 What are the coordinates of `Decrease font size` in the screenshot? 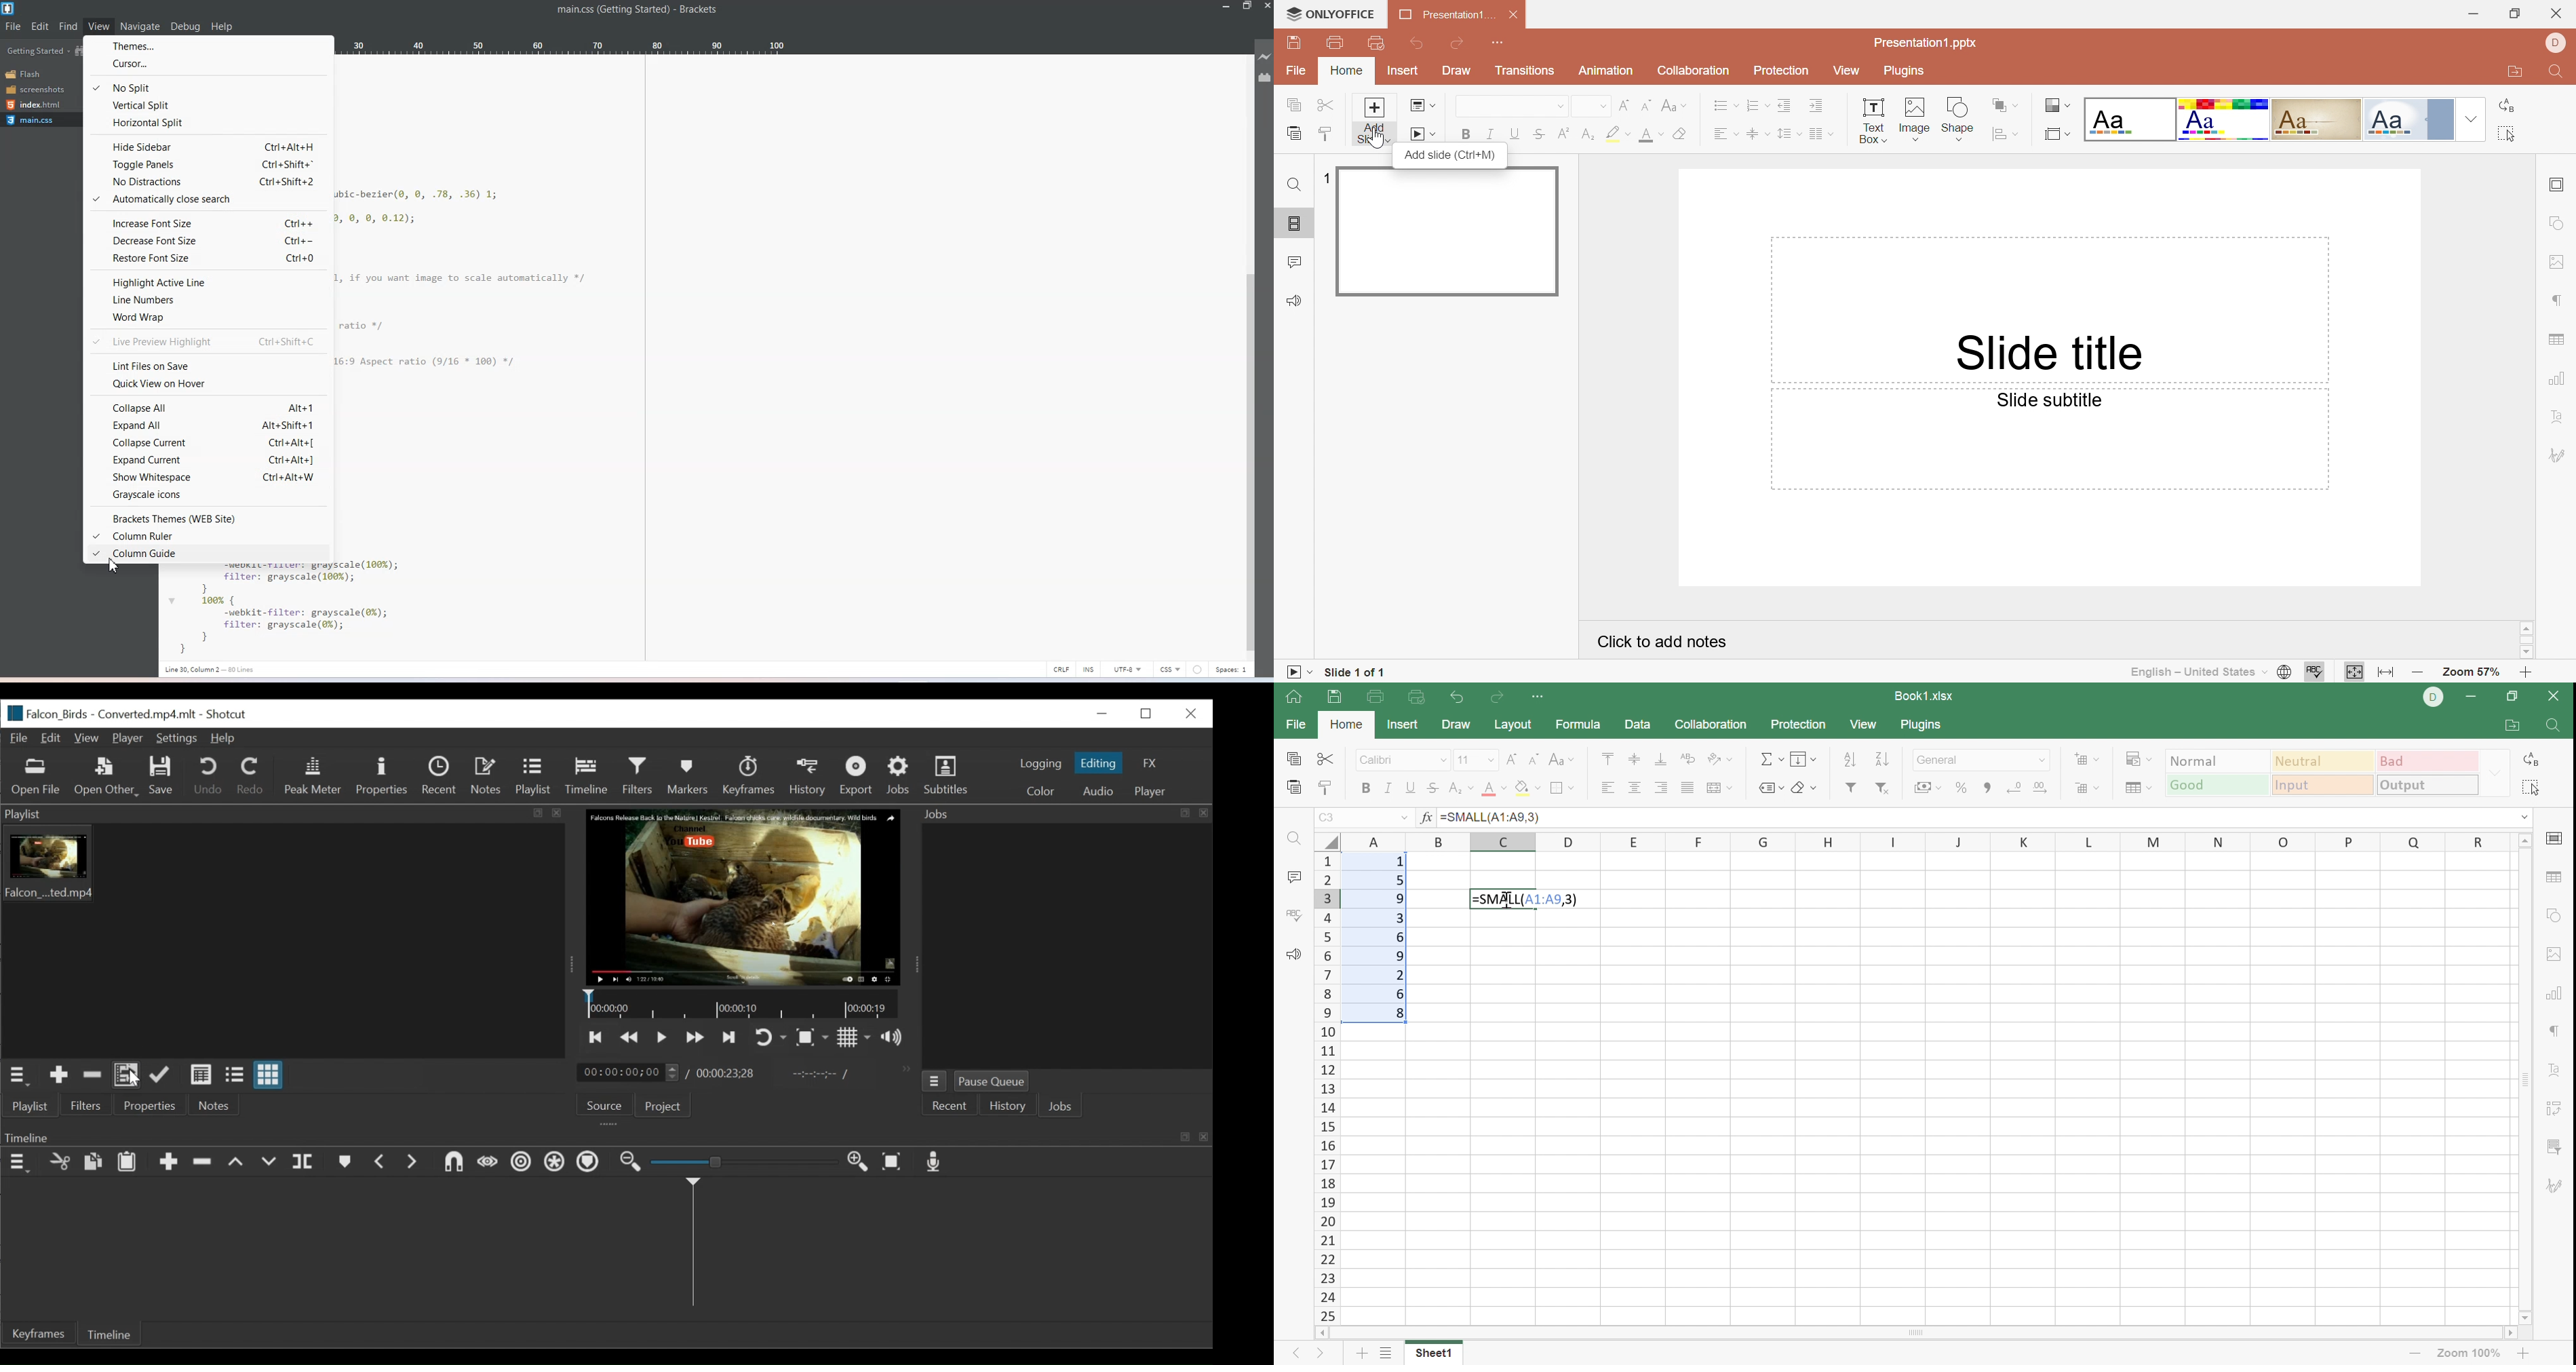 It's located at (209, 240).